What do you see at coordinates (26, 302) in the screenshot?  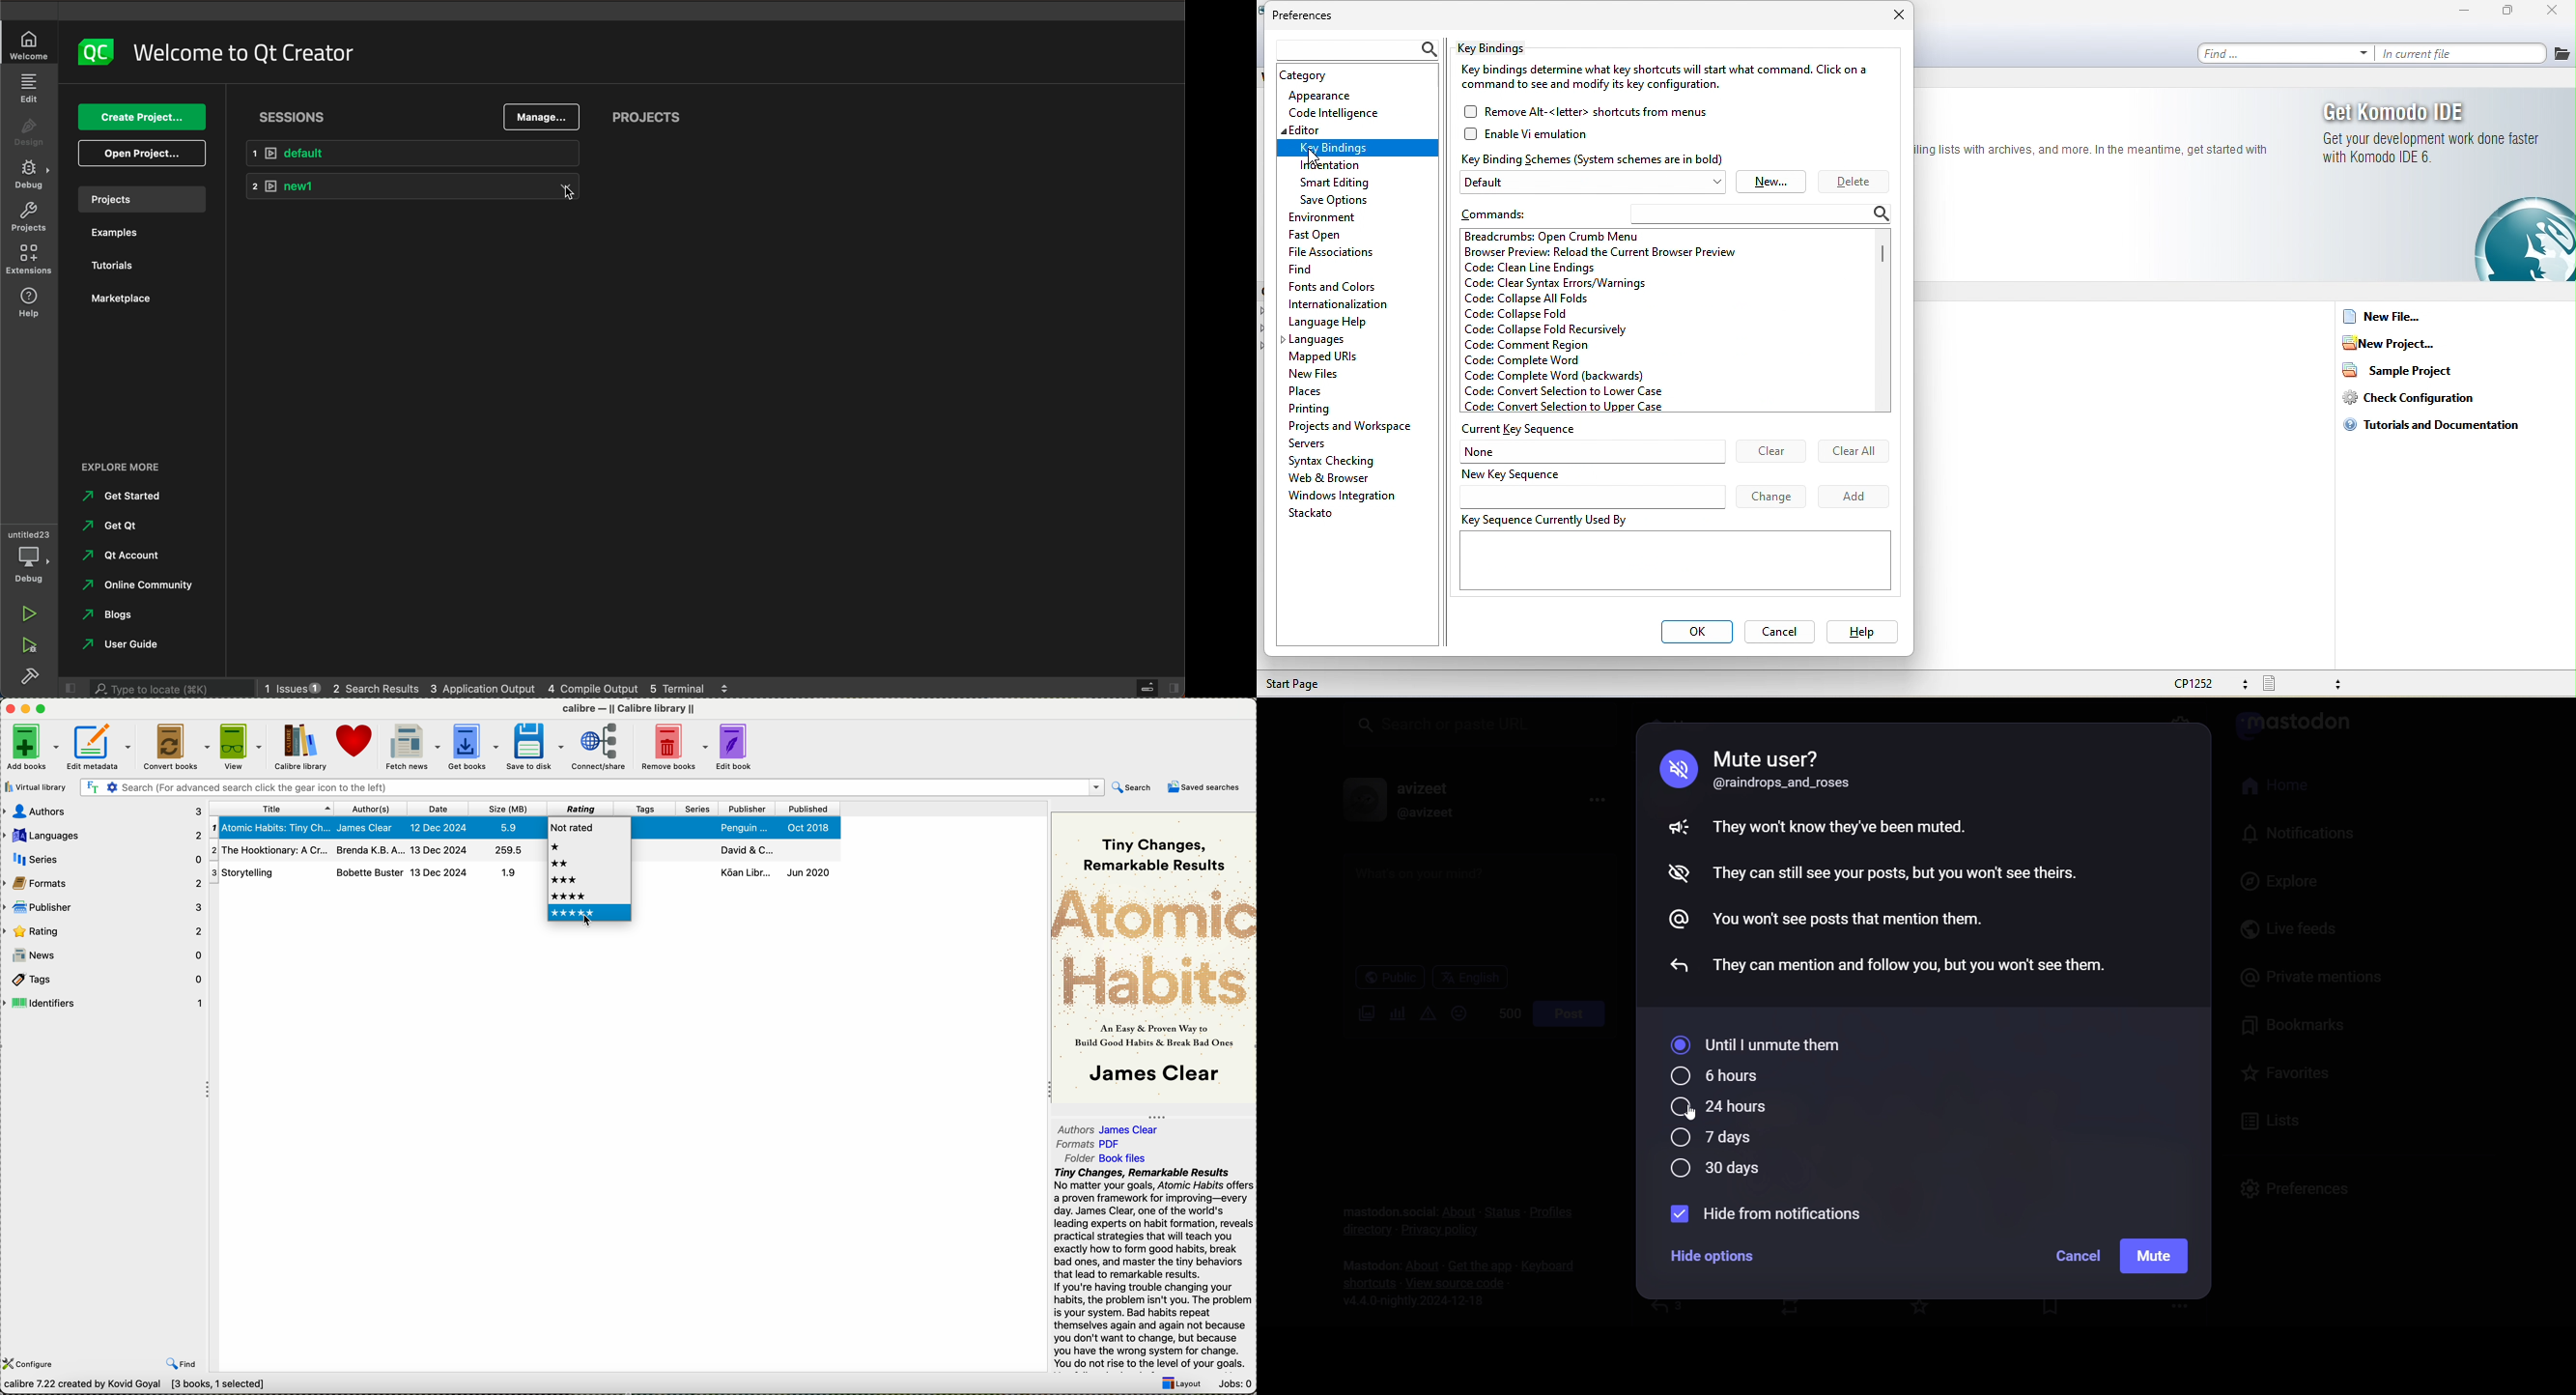 I see `help` at bounding box center [26, 302].